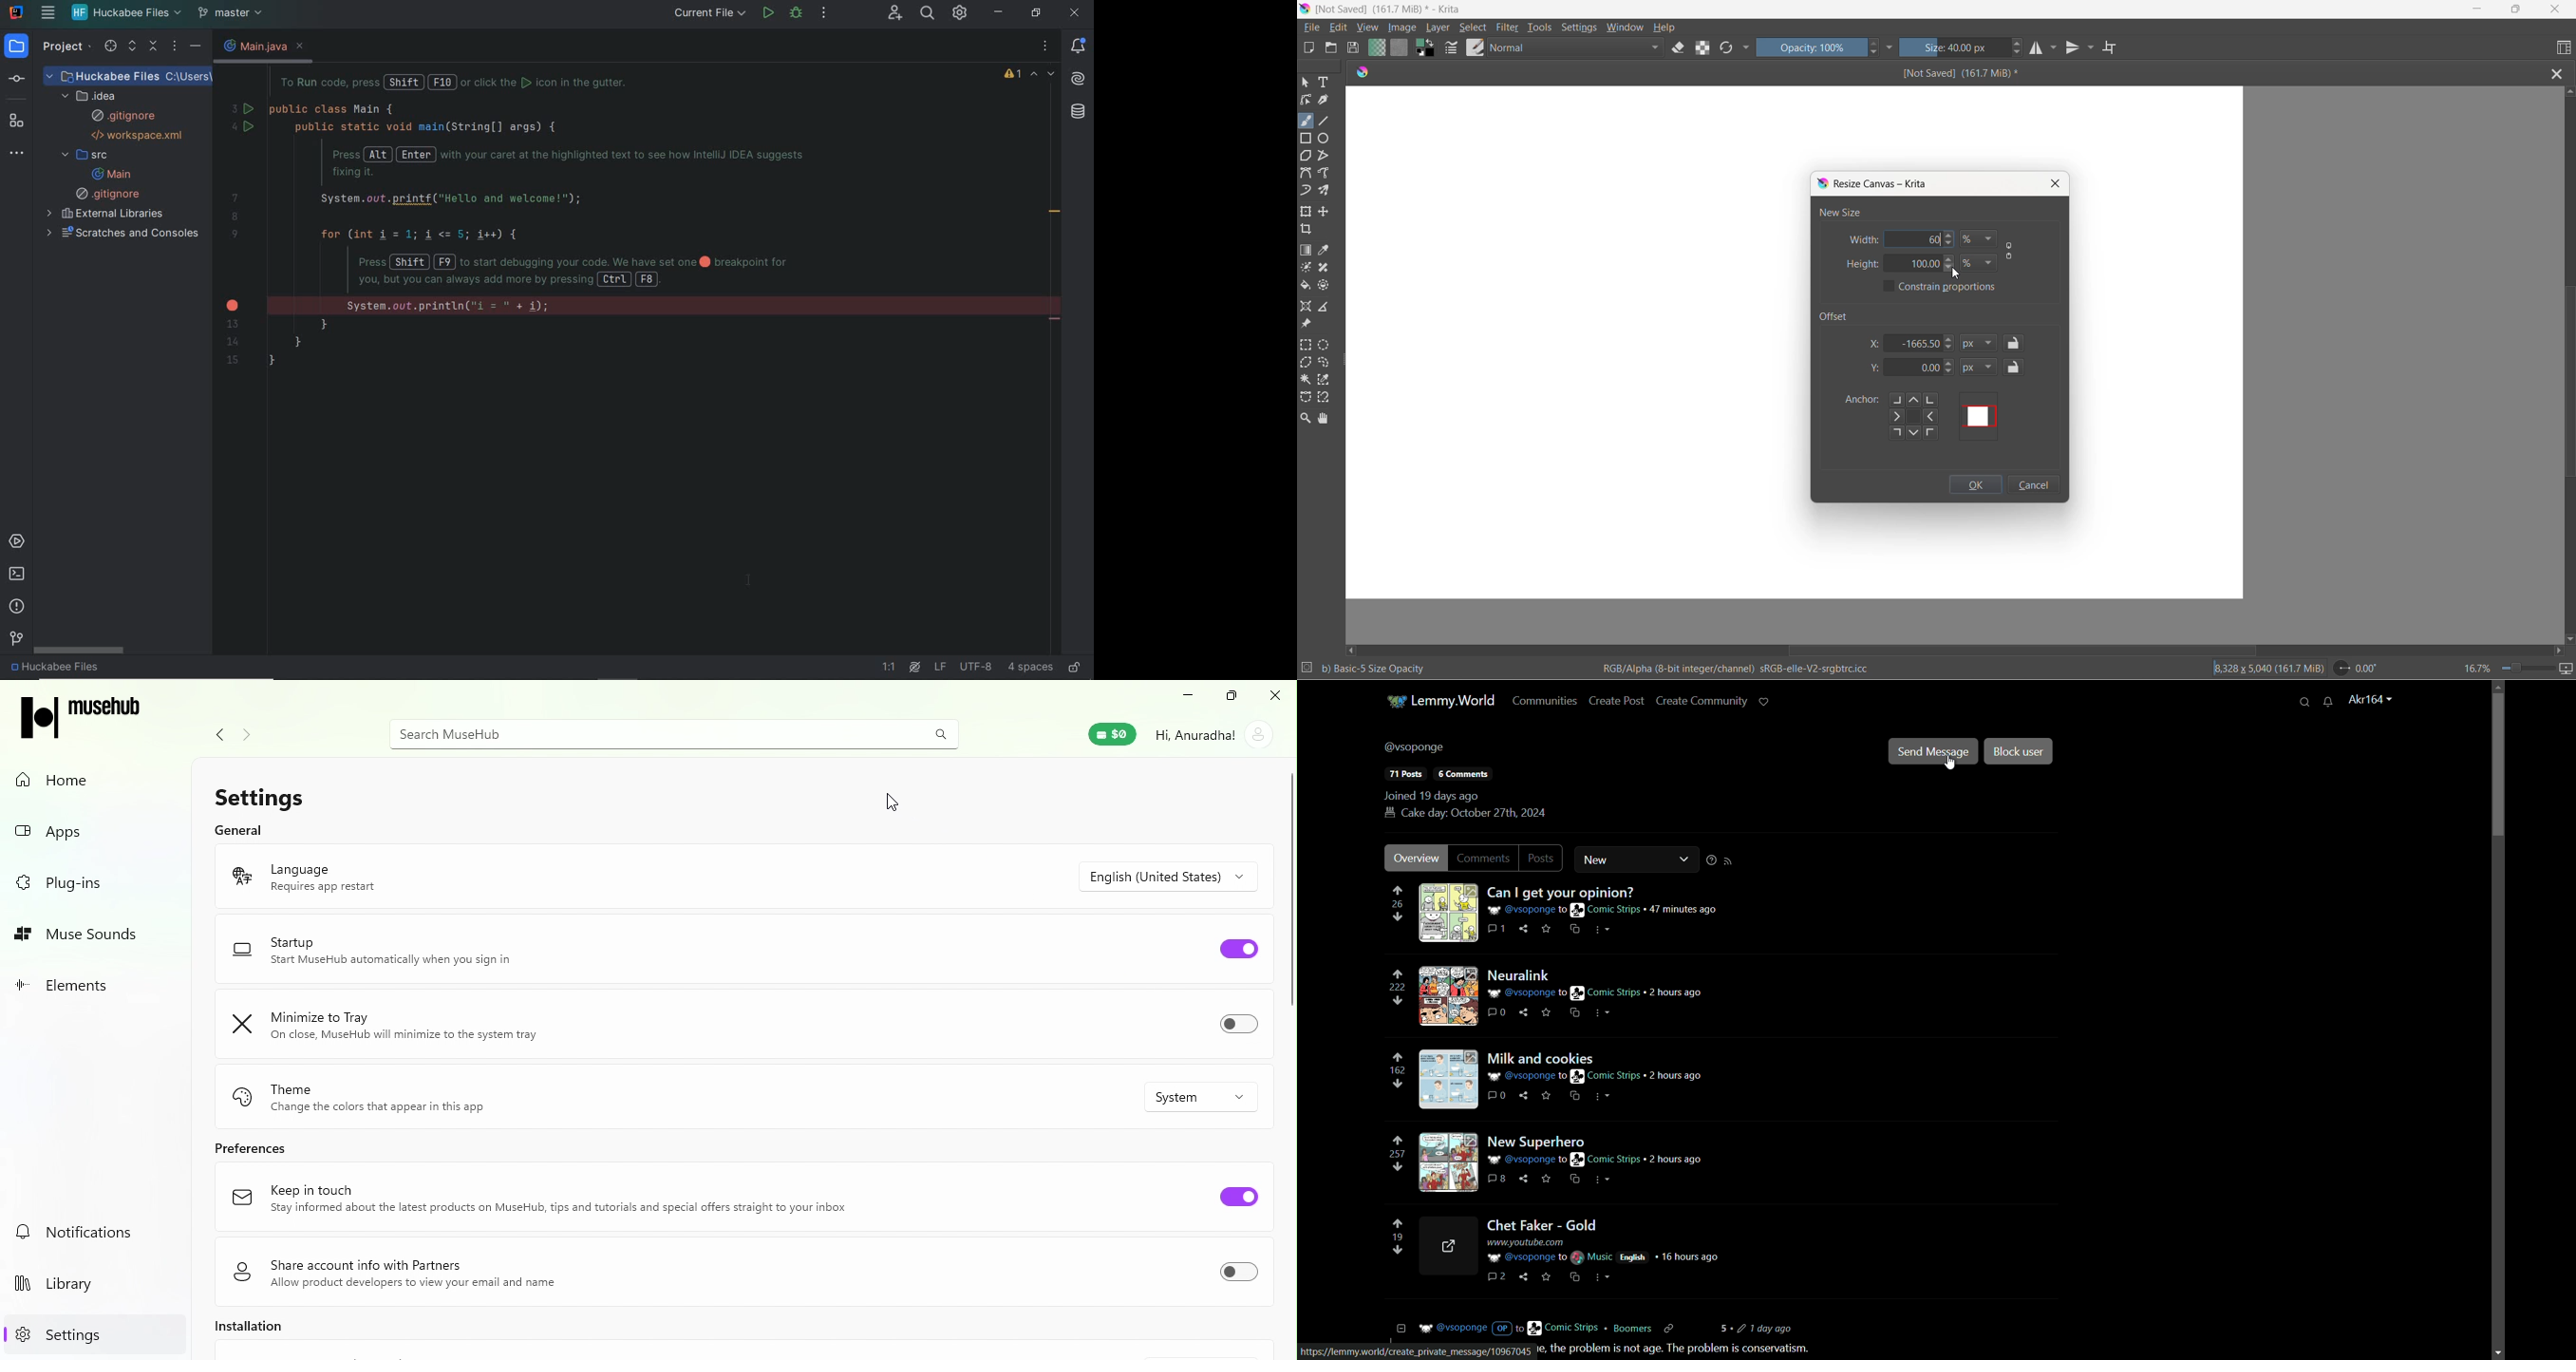 The width and height of the screenshot is (2576, 1372). What do you see at coordinates (384, 882) in the screenshot?
I see `Language` at bounding box center [384, 882].